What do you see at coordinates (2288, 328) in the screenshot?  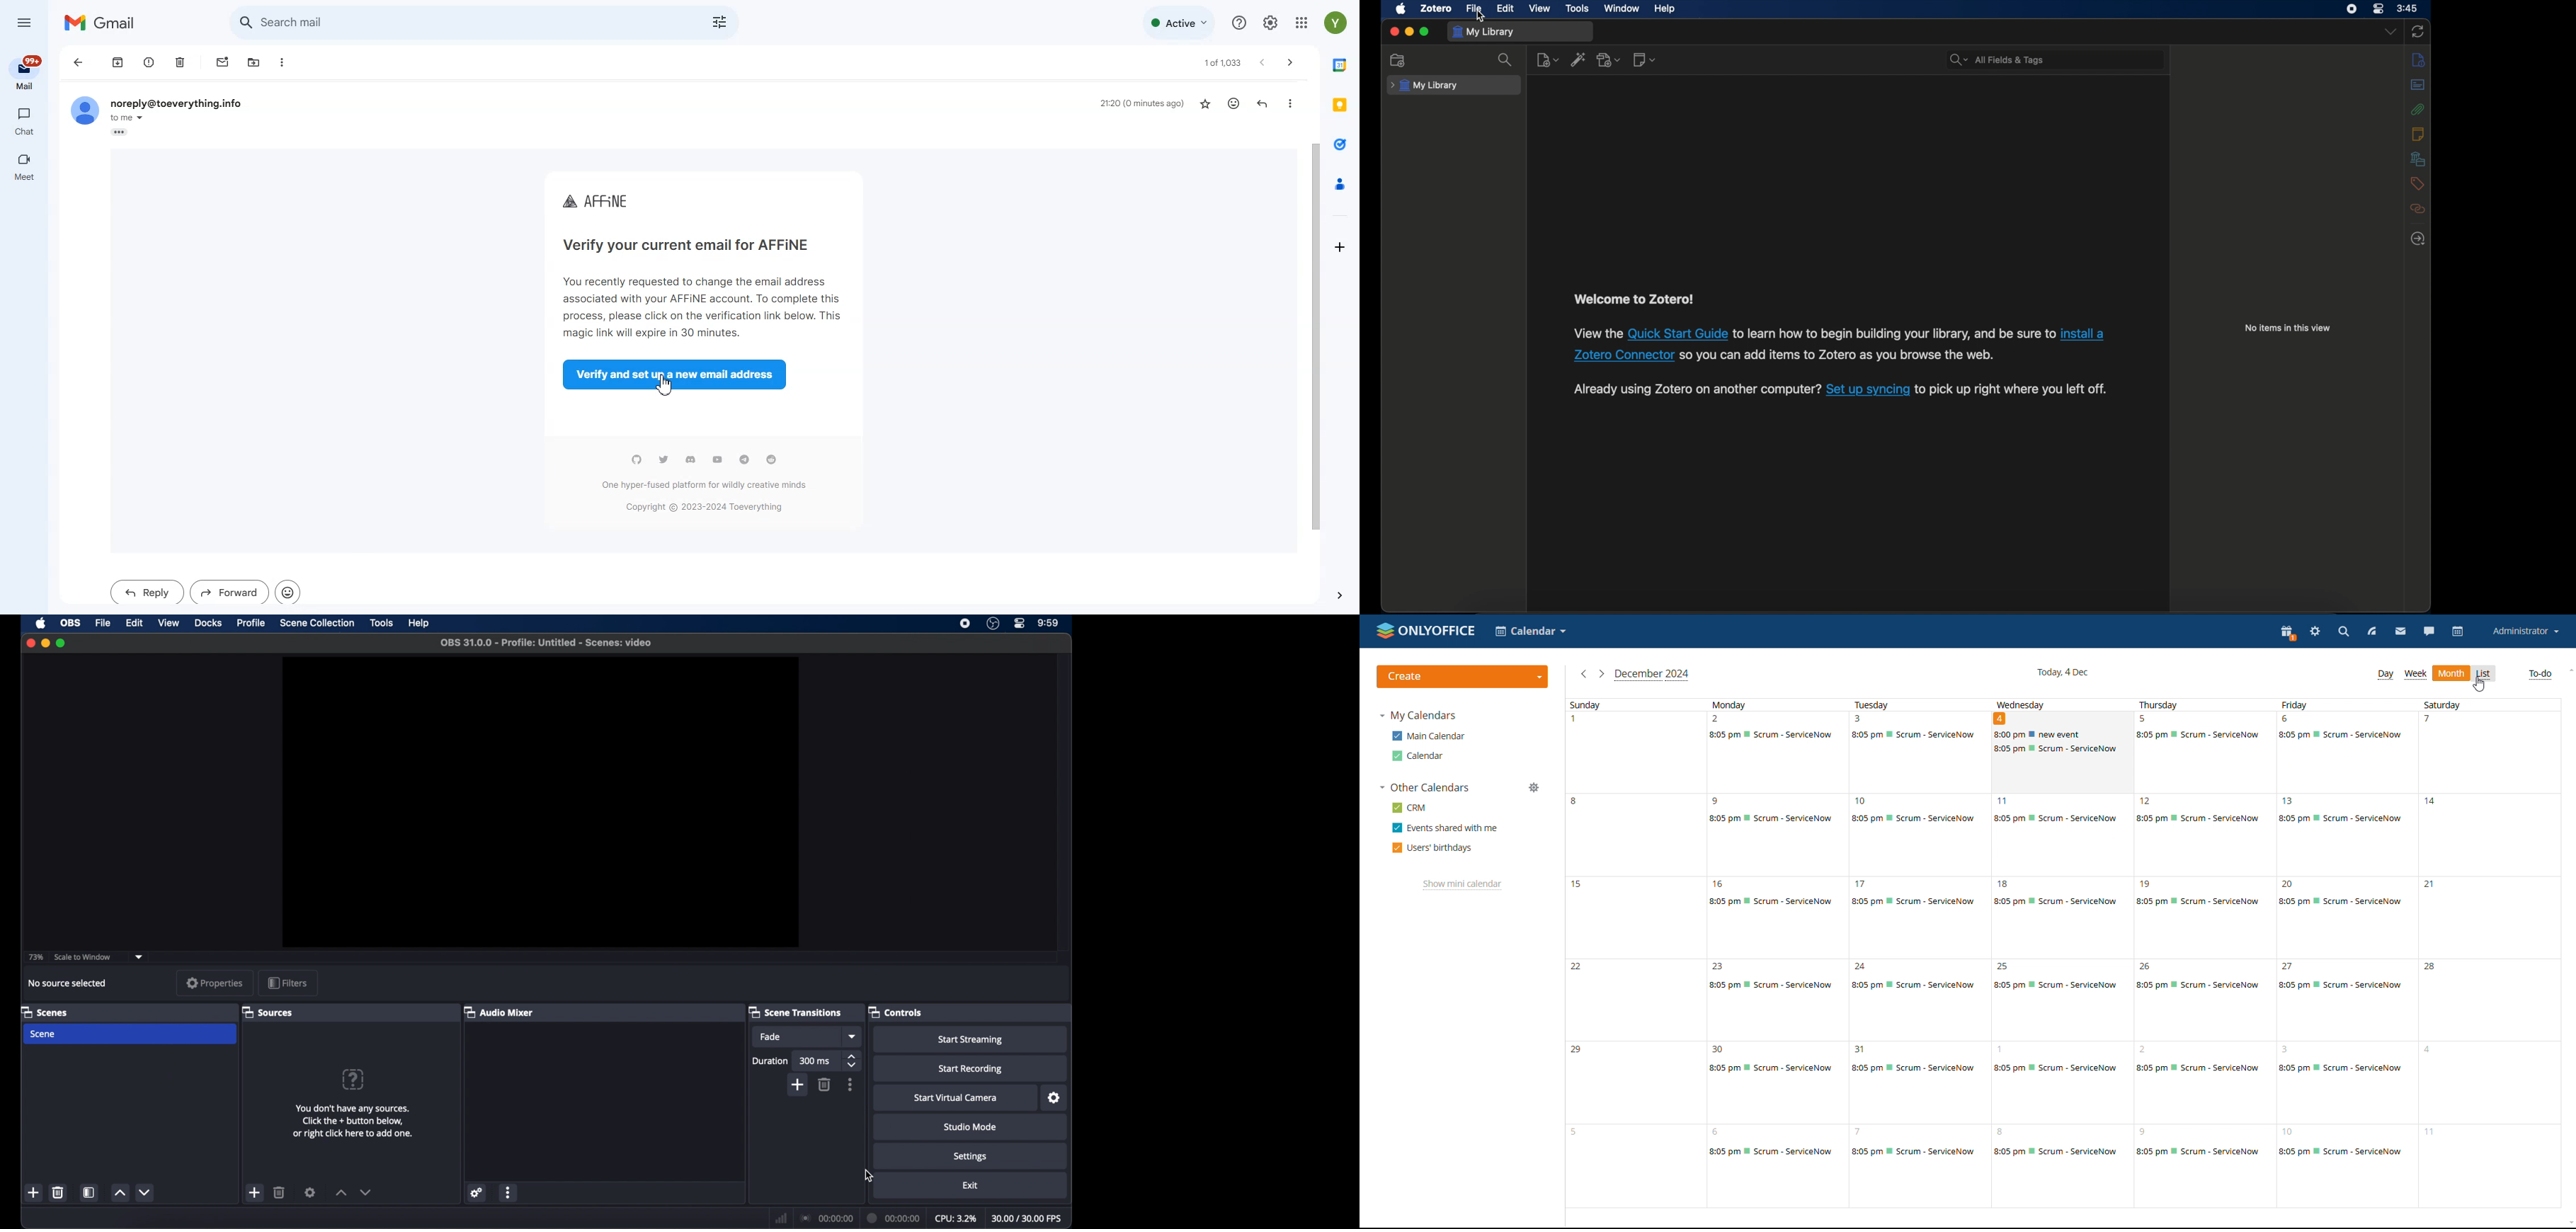 I see `no items in this view` at bounding box center [2288, 328].